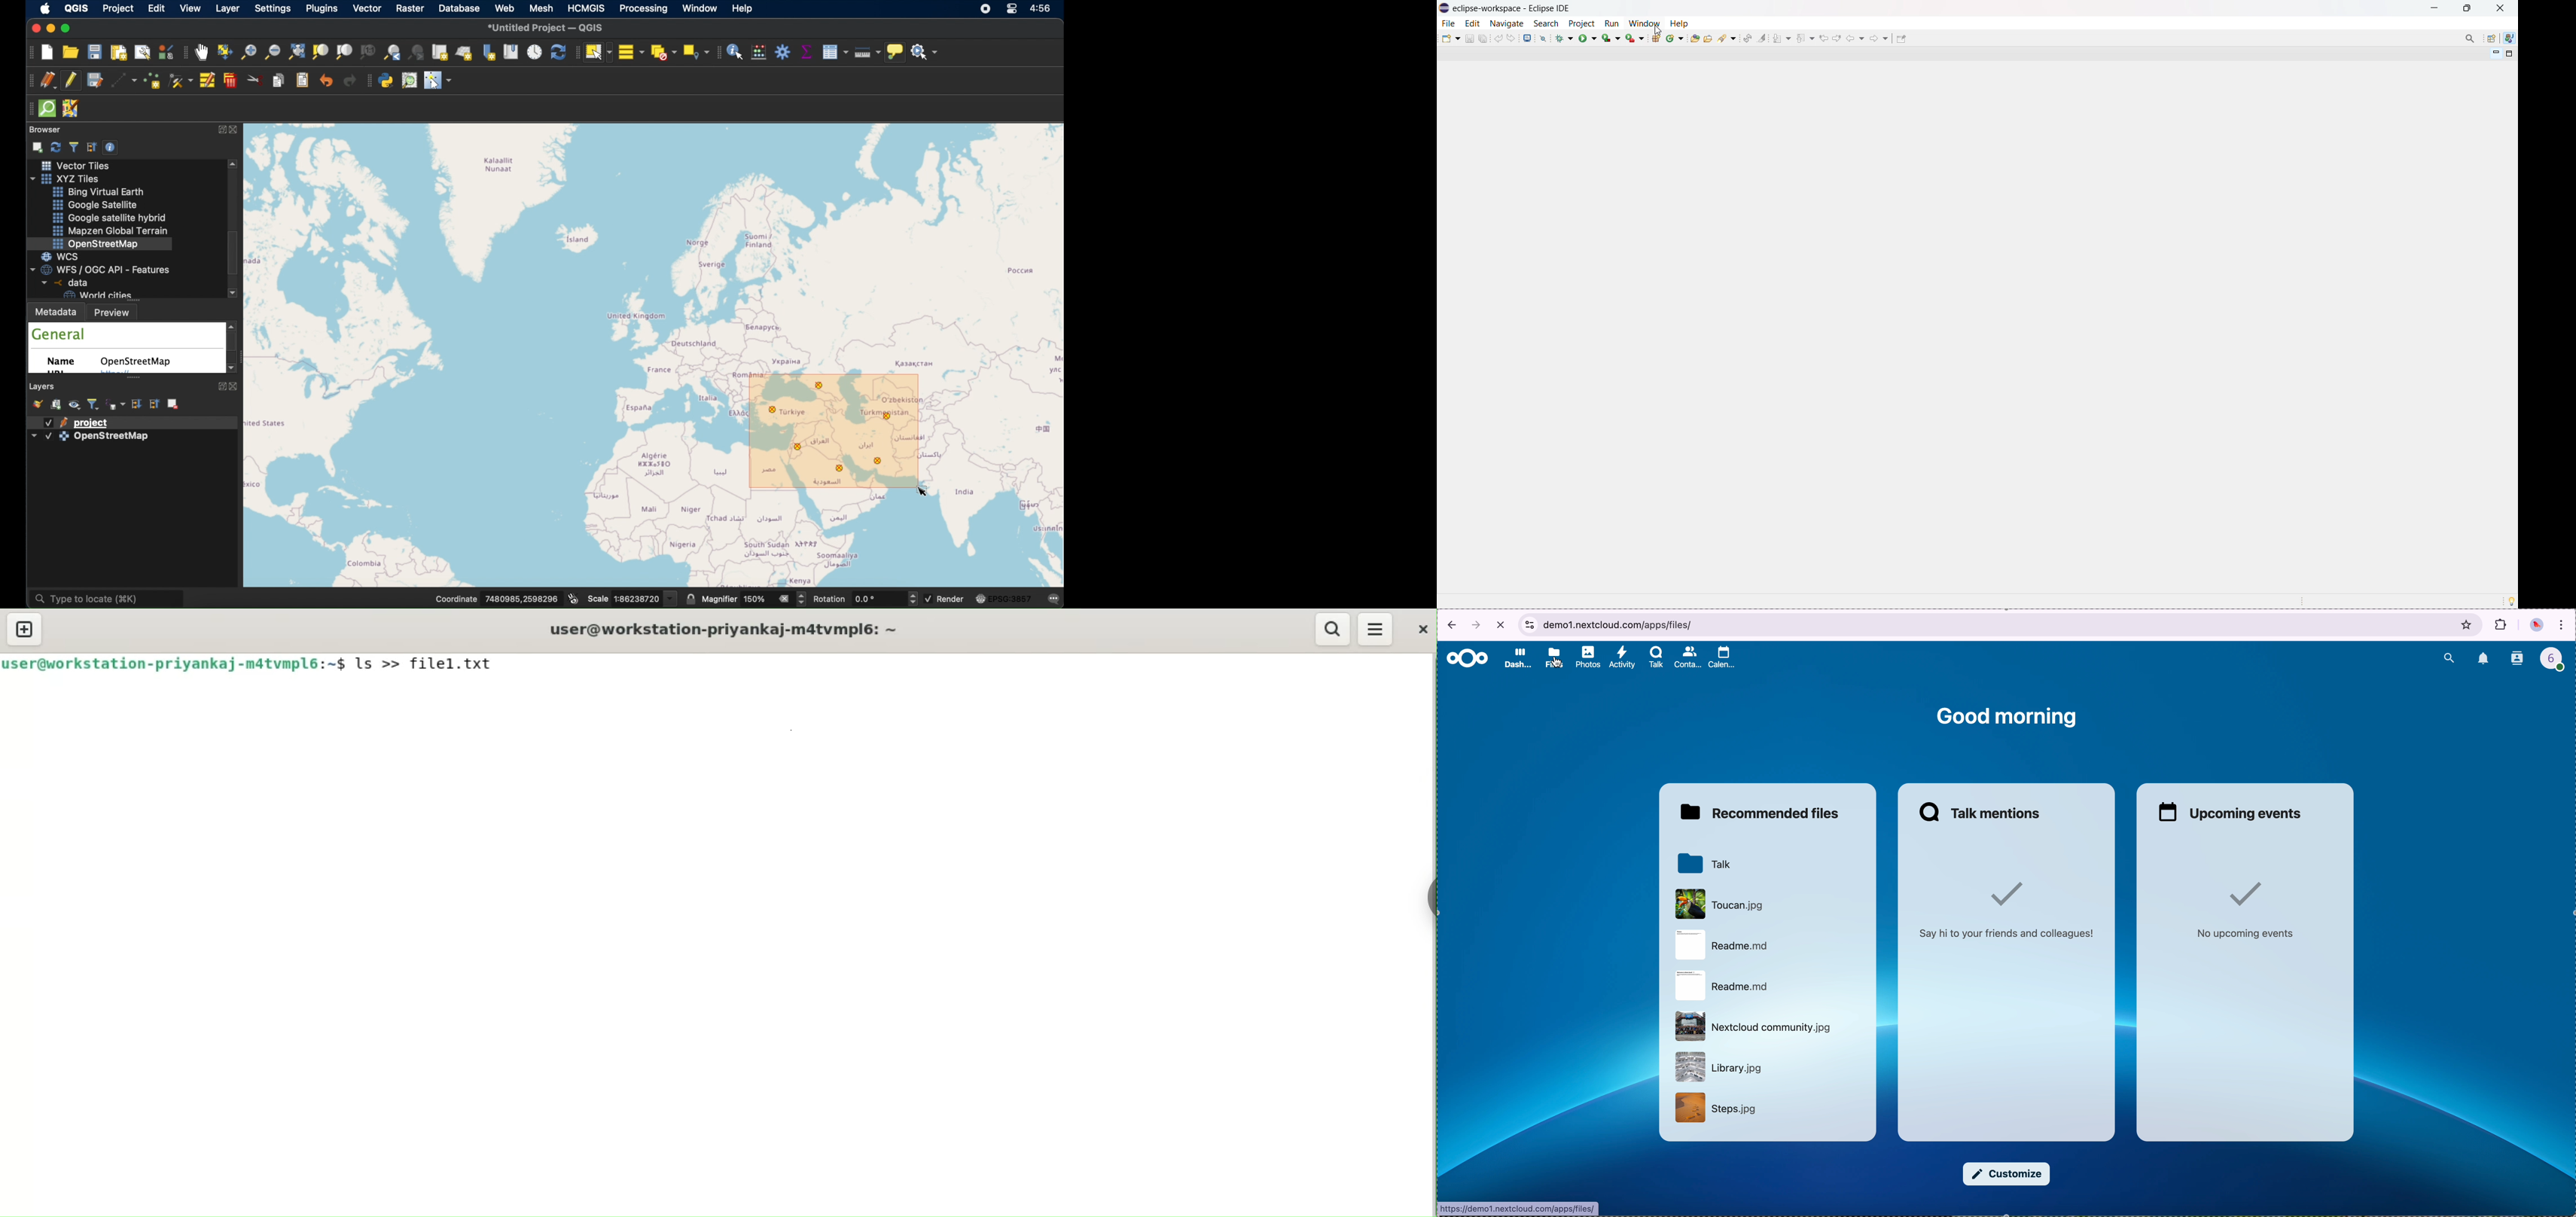 The image size is (2576, 1232). Describe the element at coordinates (95, 205) in the screenshot. I see `google satellite` at that location.